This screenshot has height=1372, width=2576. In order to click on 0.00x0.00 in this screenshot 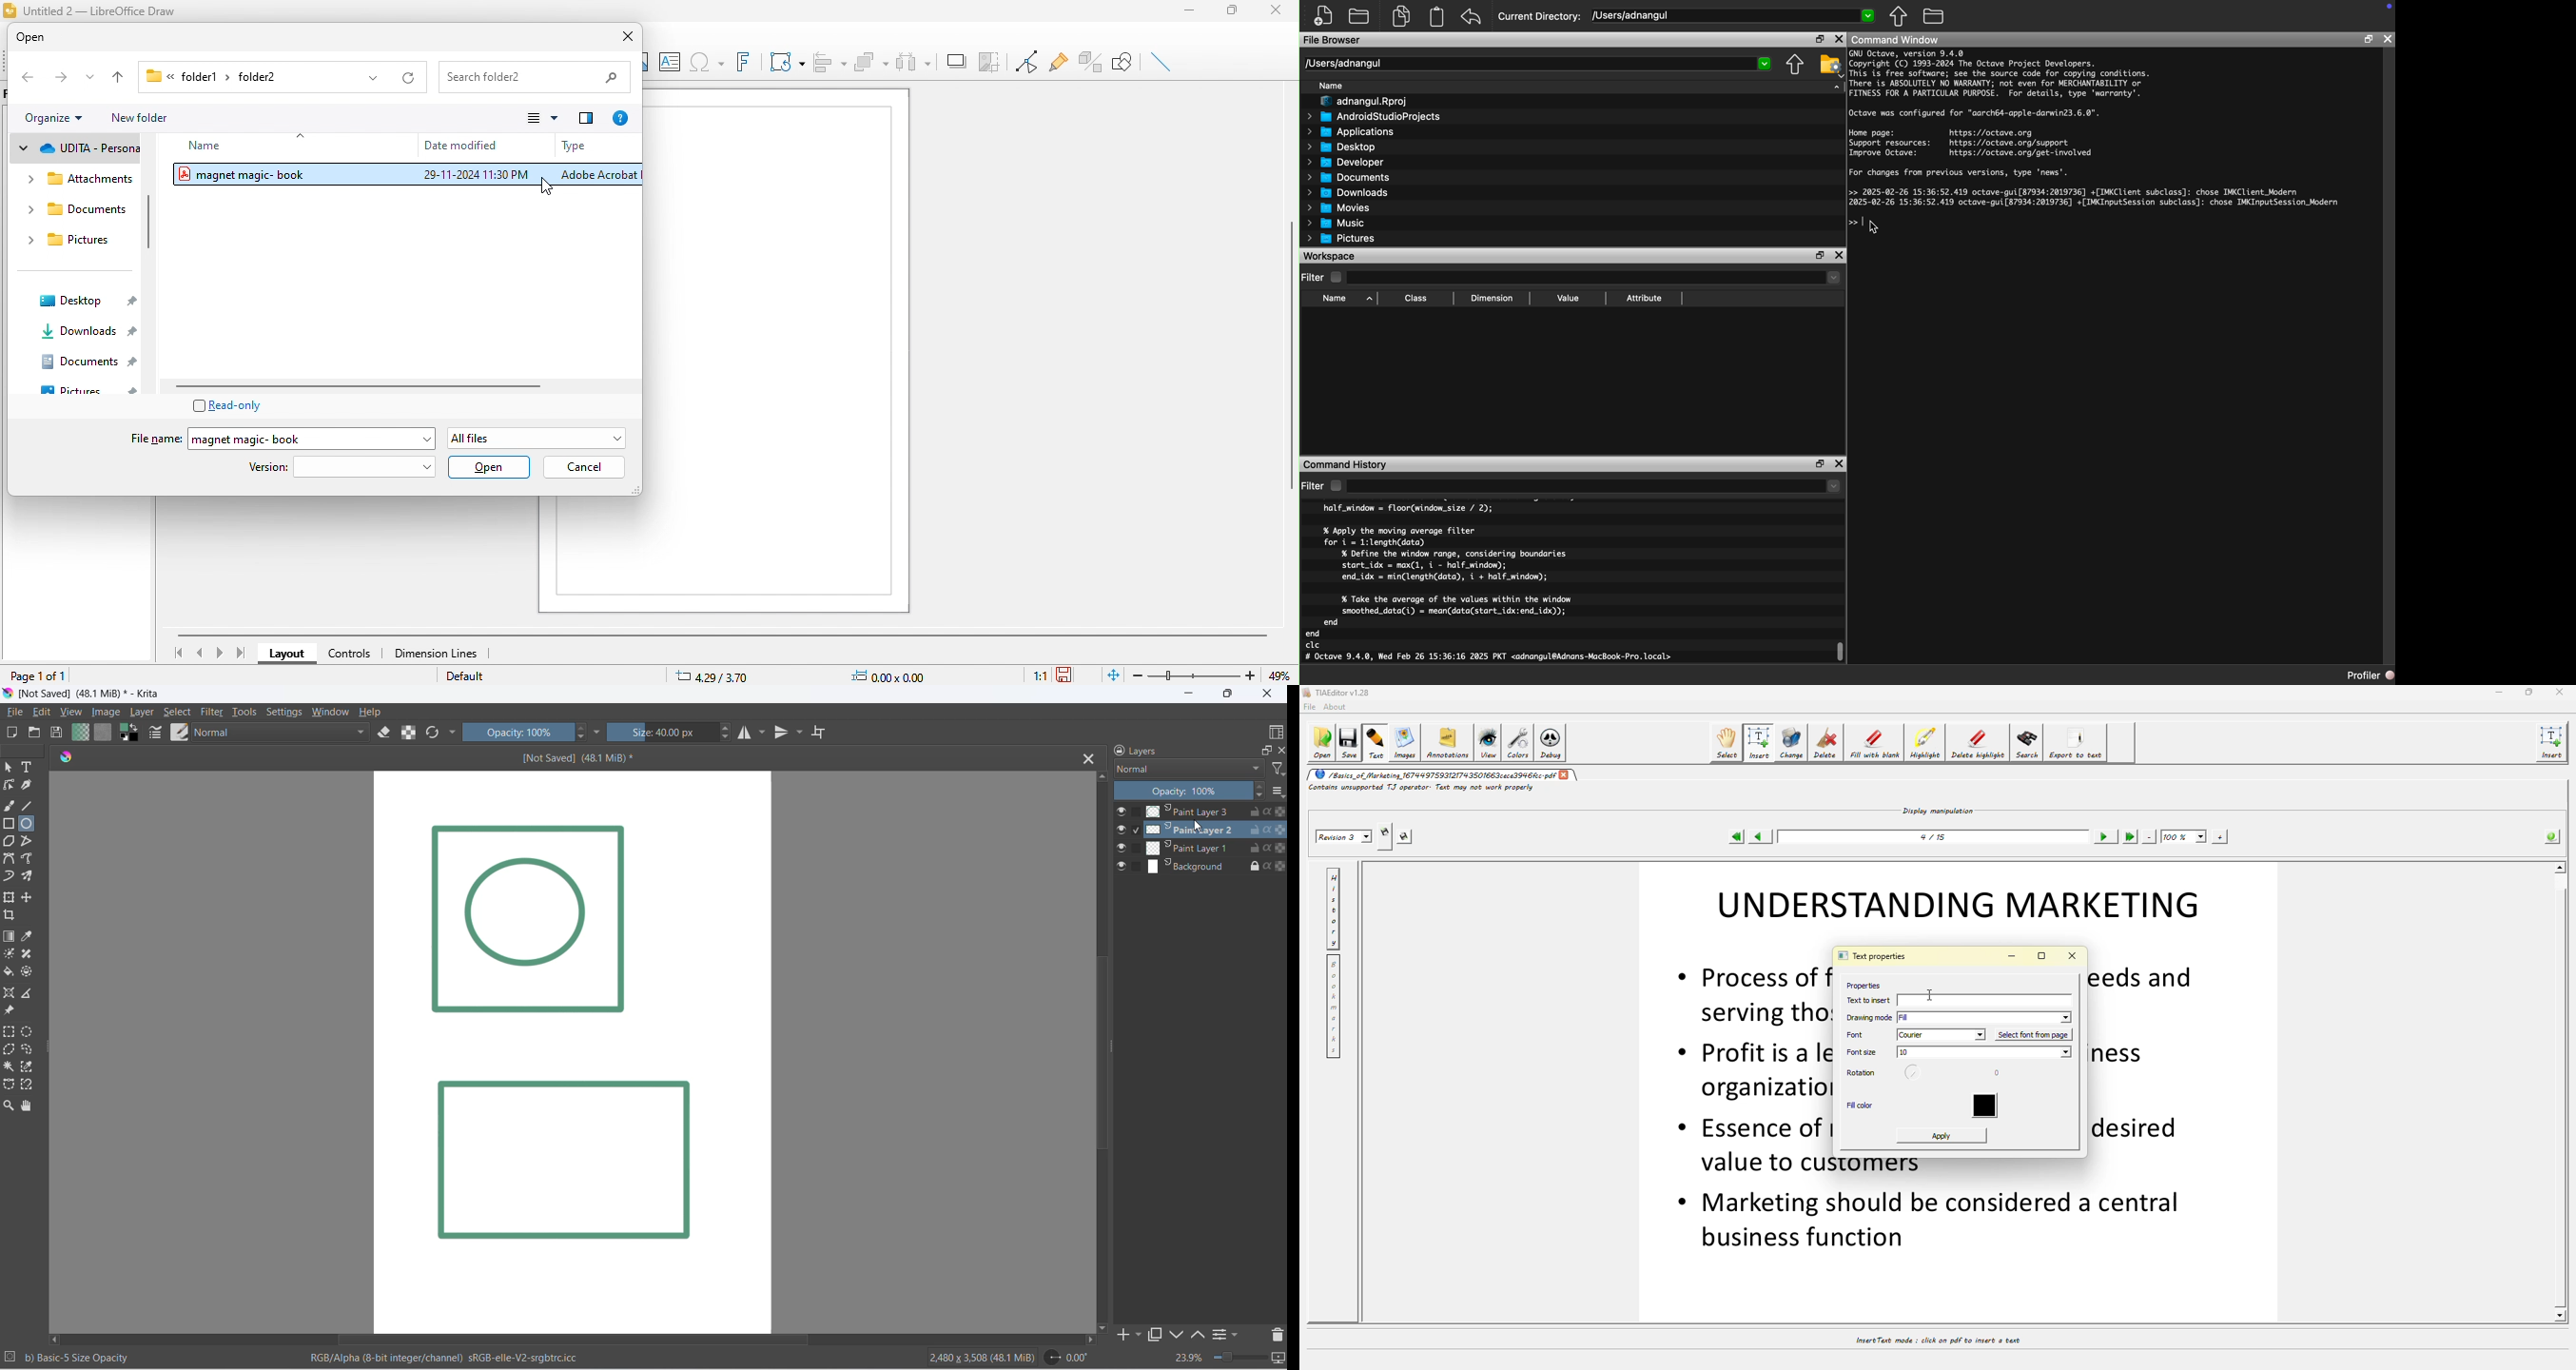, I will do `click(891, 673)`.